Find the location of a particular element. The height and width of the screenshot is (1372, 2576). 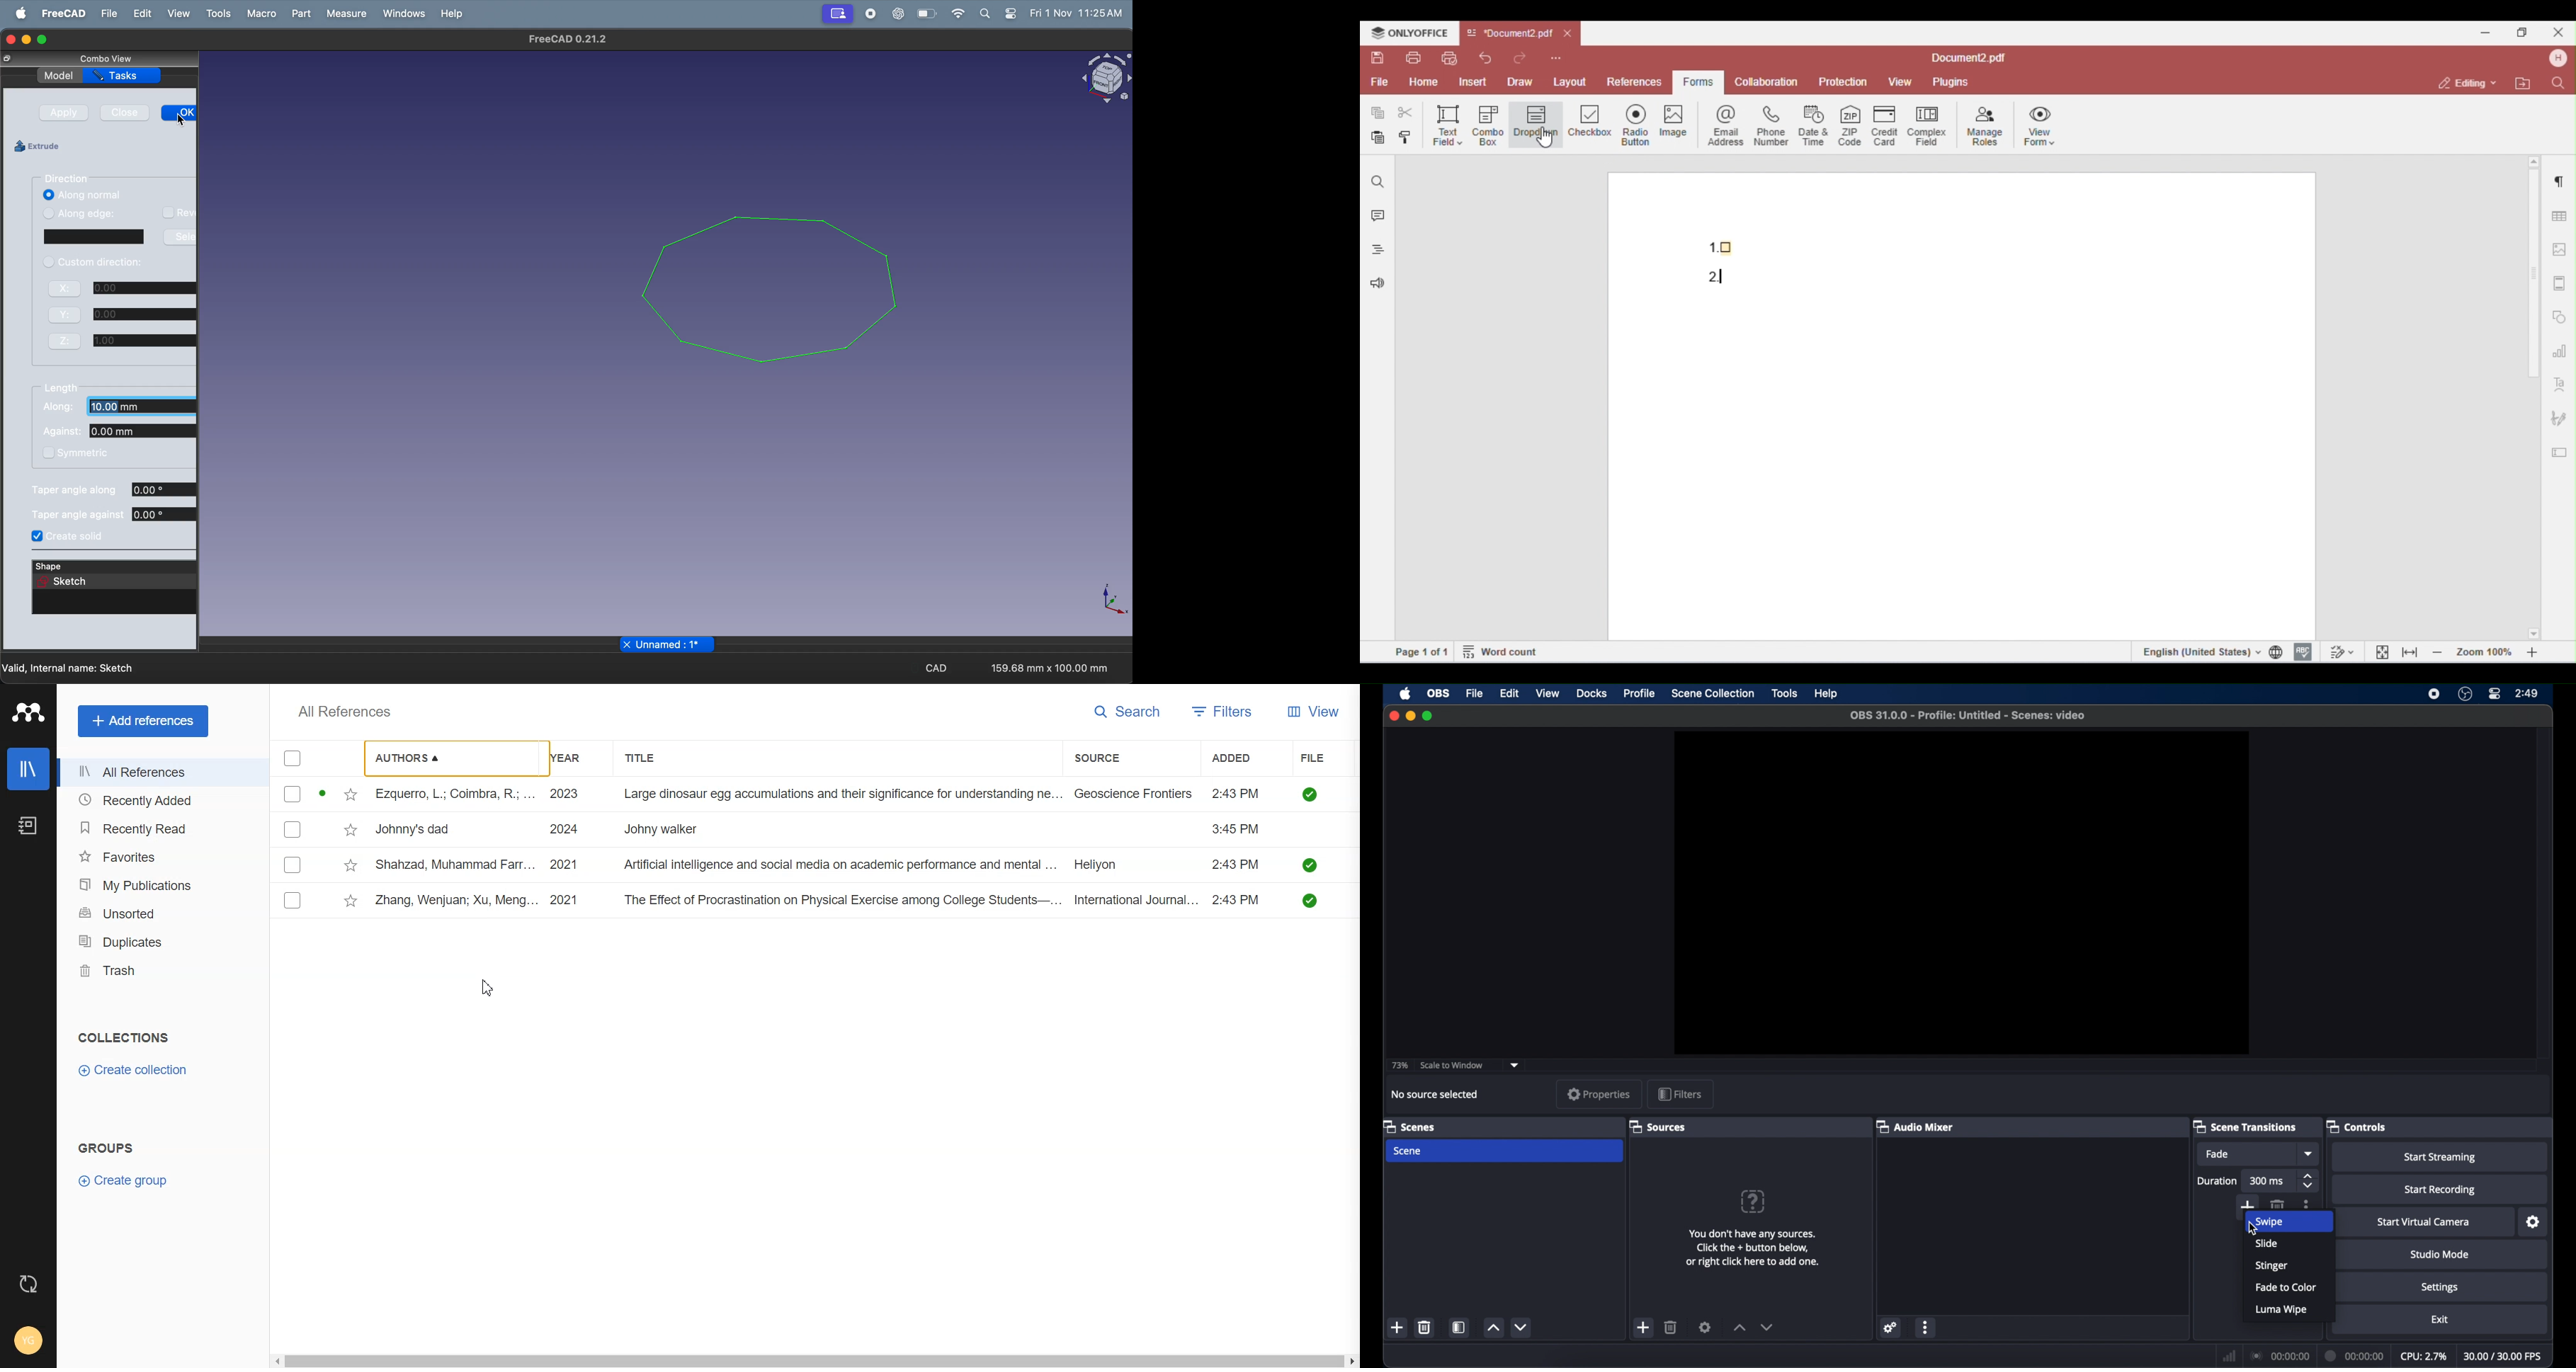

add is located at coordinates (2247, 1203).